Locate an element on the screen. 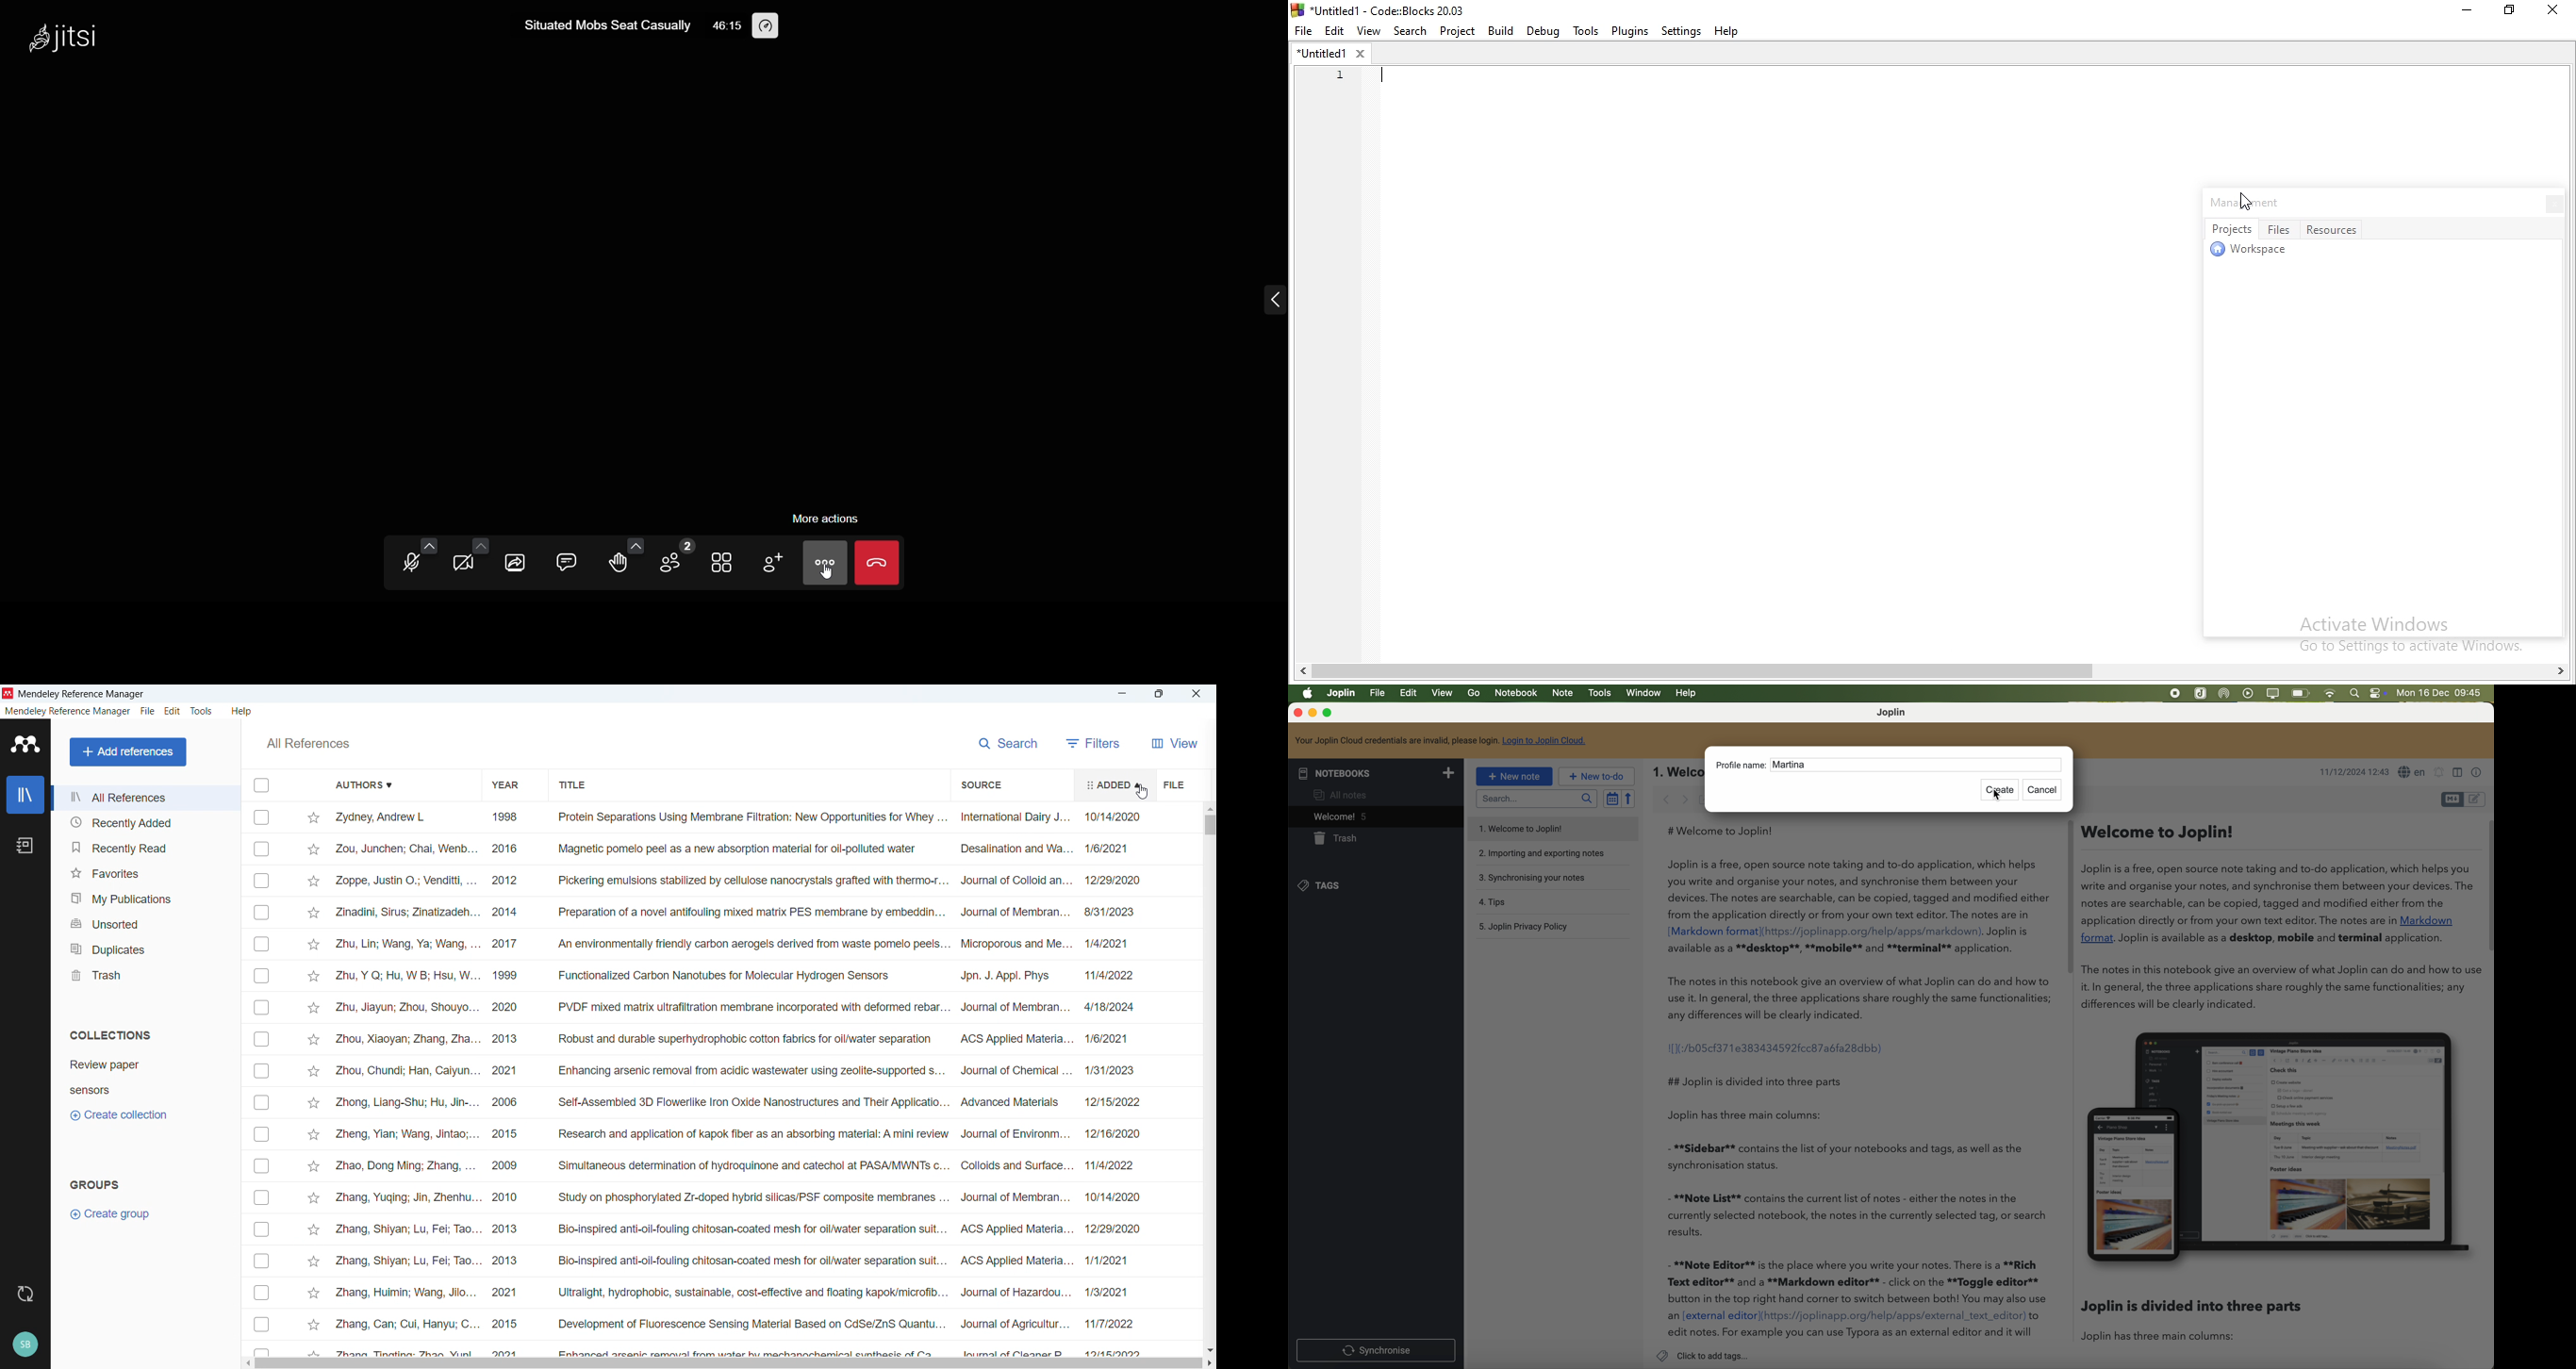 The height and width of the screenshot is (1372, 2576). click on create button is located at coordinates (2001, 790).